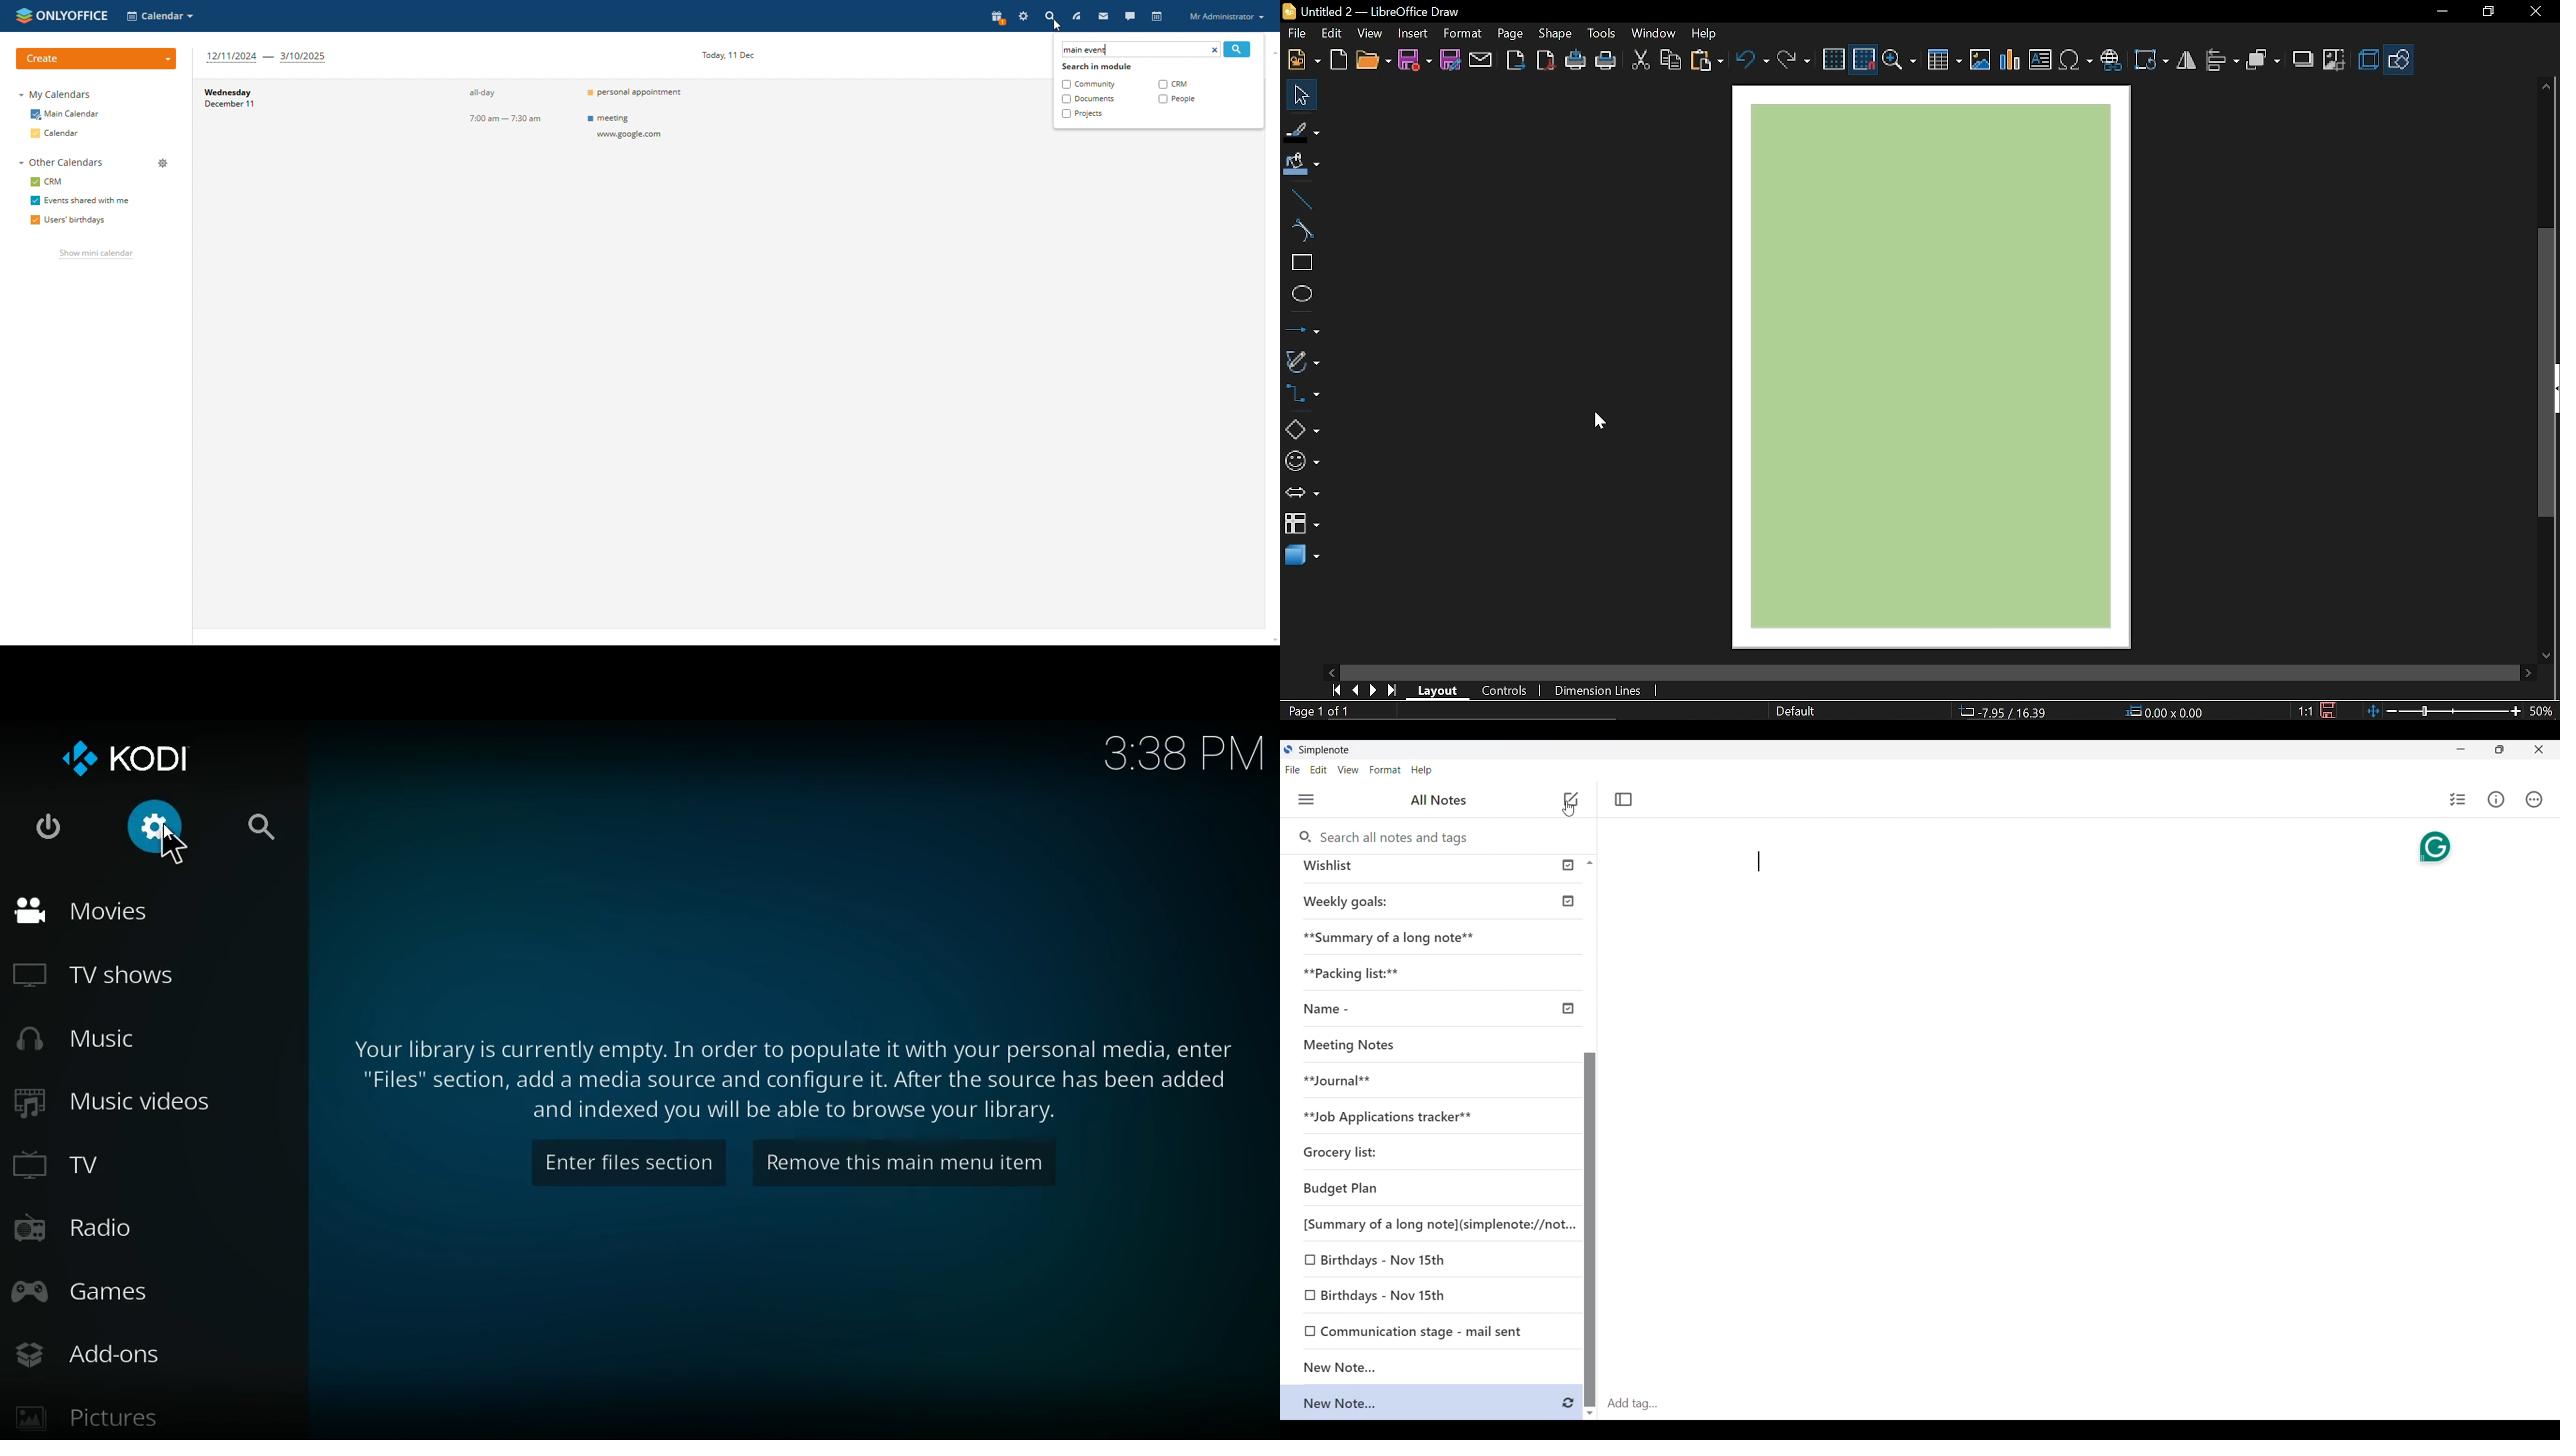 The width and height of the screenshot is (2576, 1456). What do you see at coordinates (1414, 61) in the screenshot?
I see `Save` at bounding box center [1414, 61].